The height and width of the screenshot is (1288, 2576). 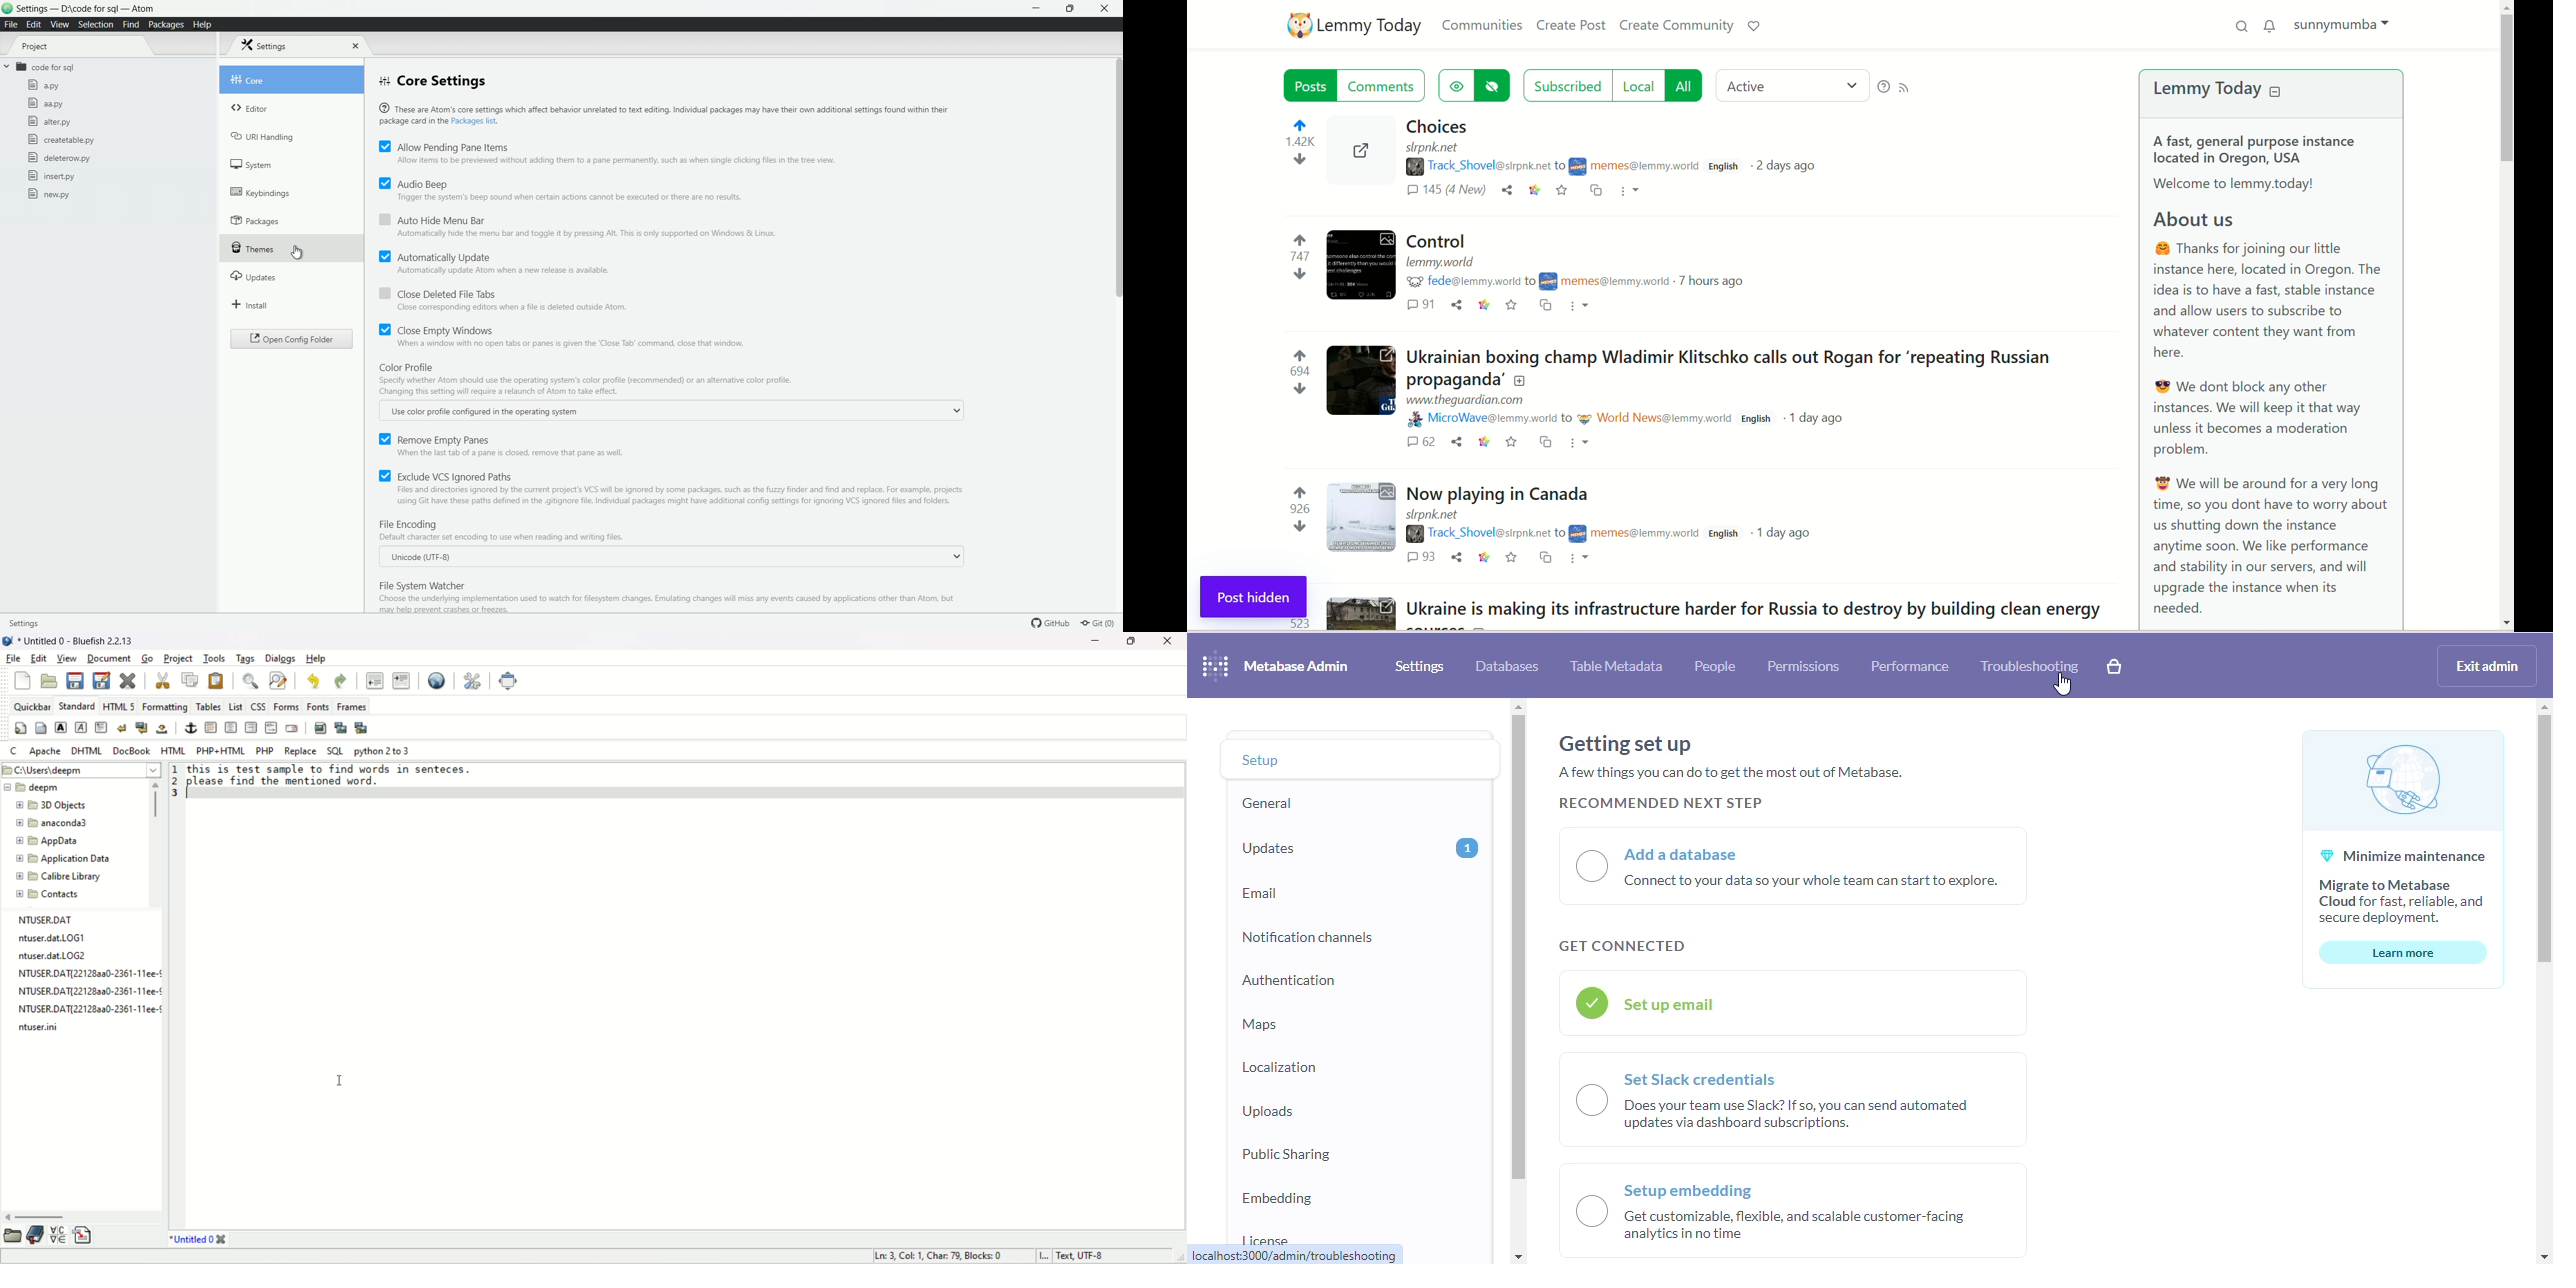 What do you see at coordinates (119, 706) in the screenshot?
I see `HTML 5` at bounding box center [119, 706].